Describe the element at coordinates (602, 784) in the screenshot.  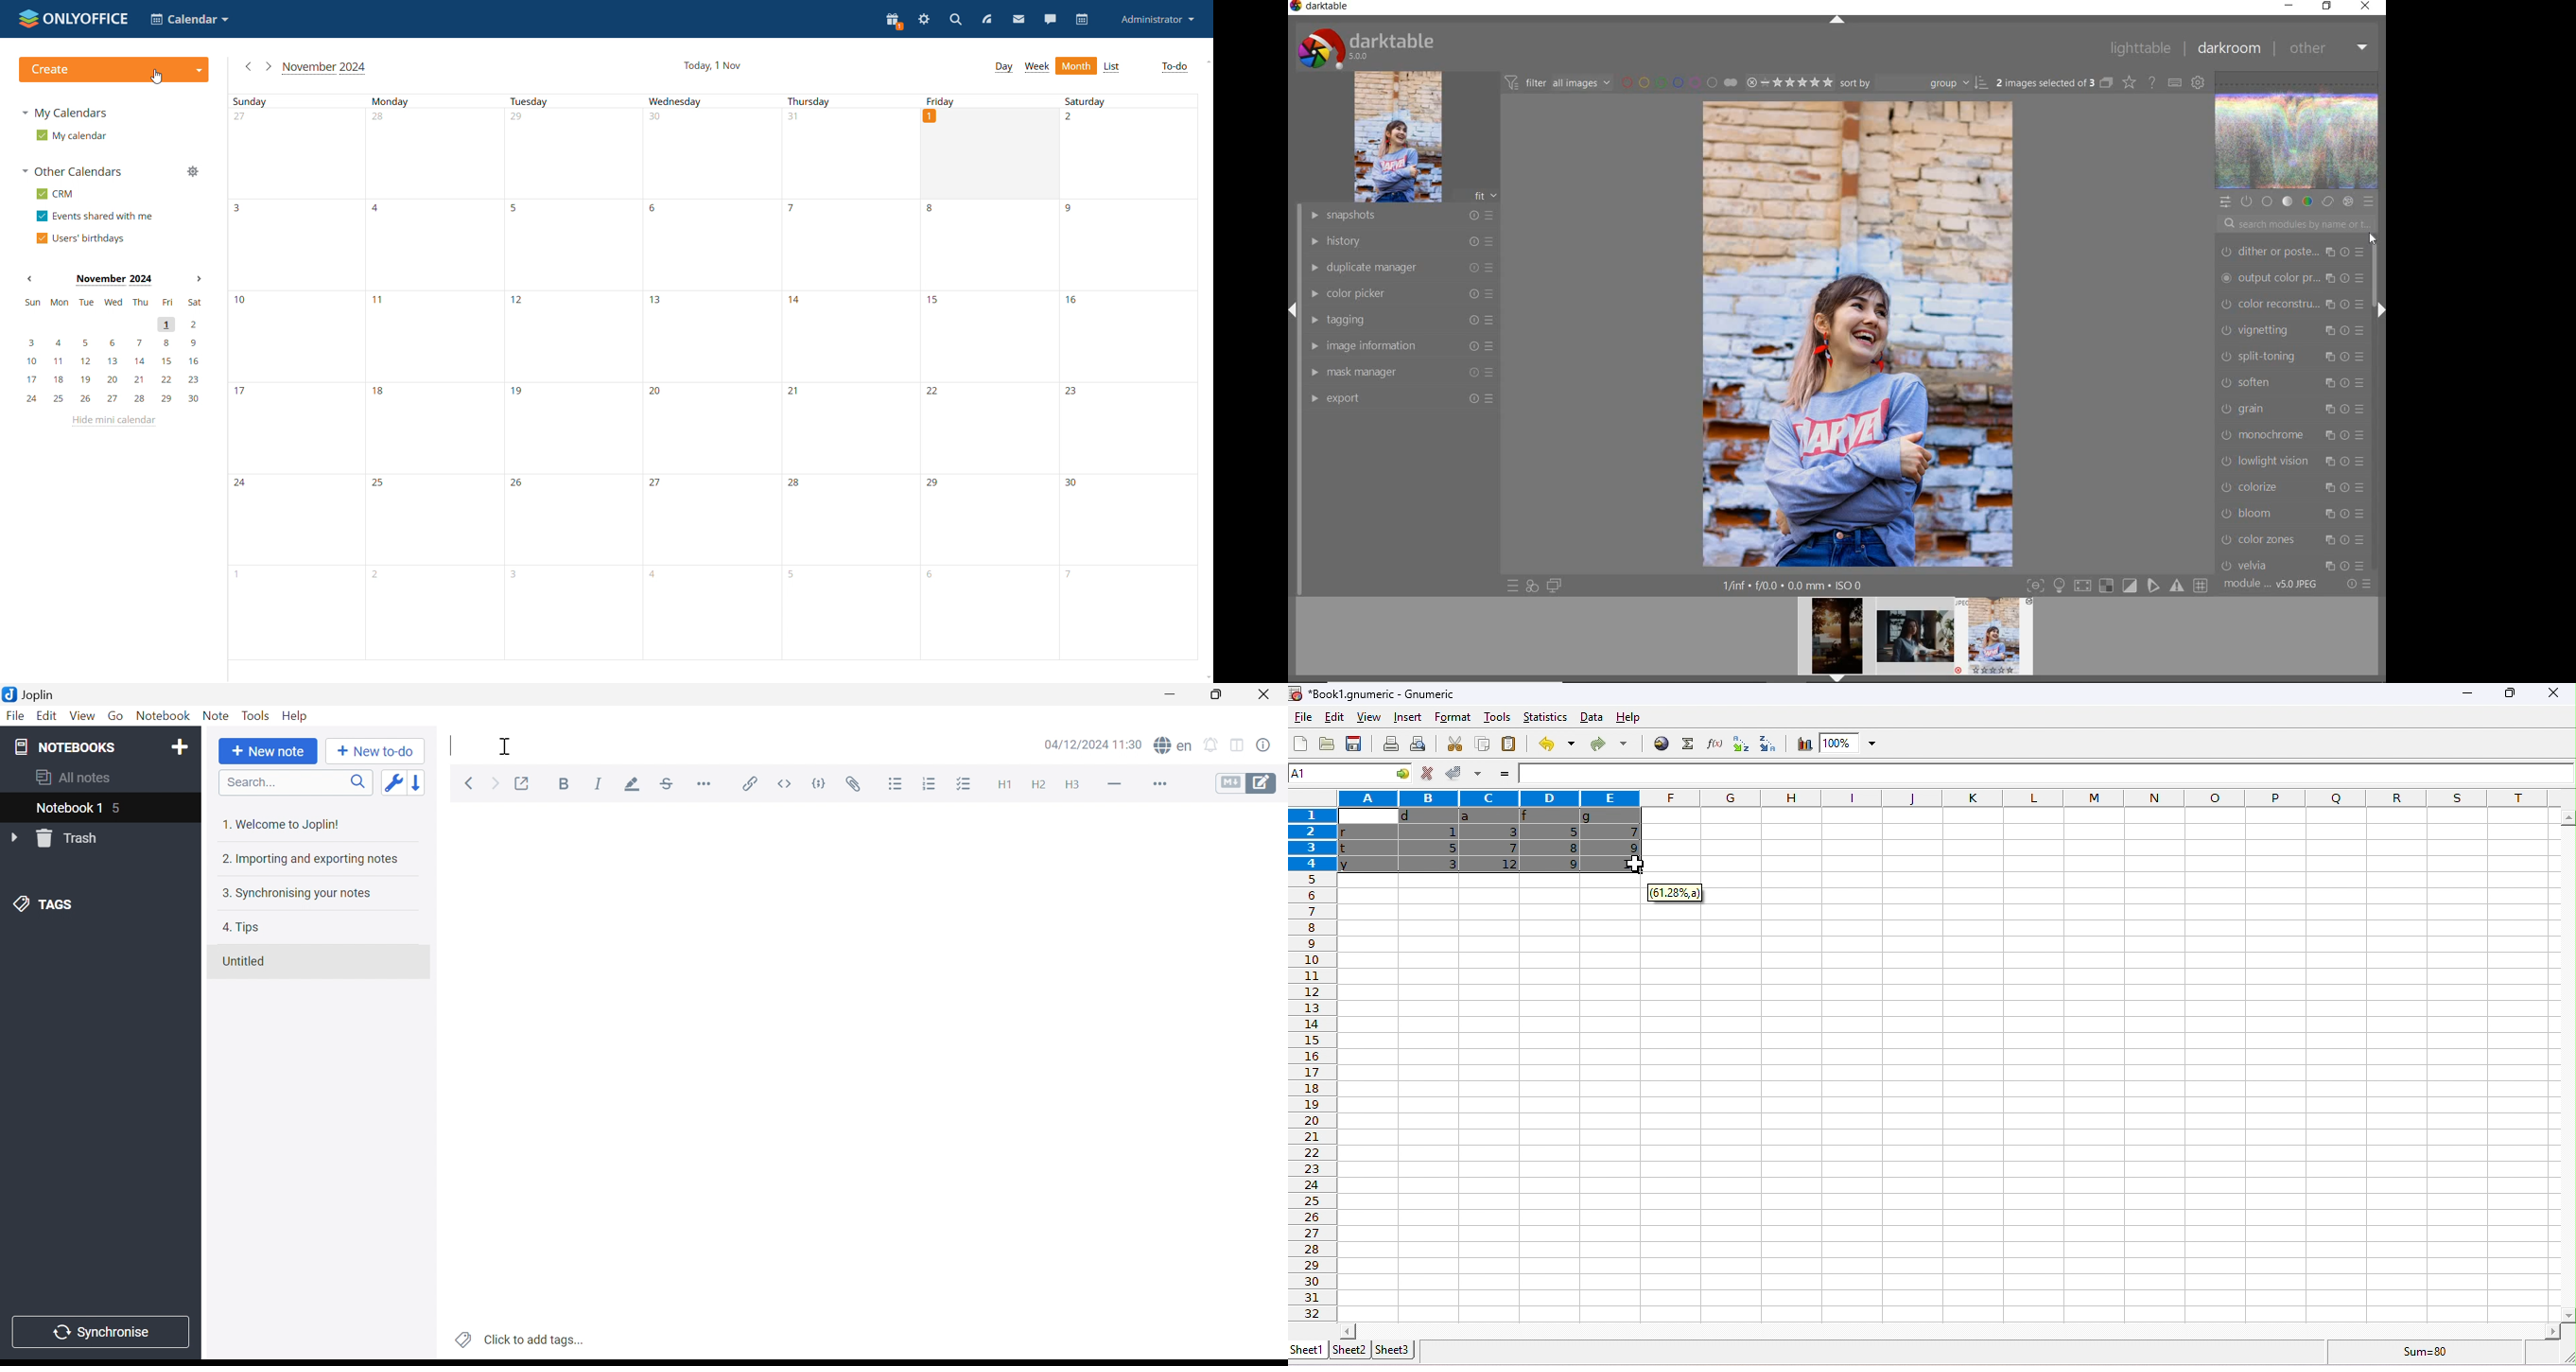
I see `Italic` at that location.